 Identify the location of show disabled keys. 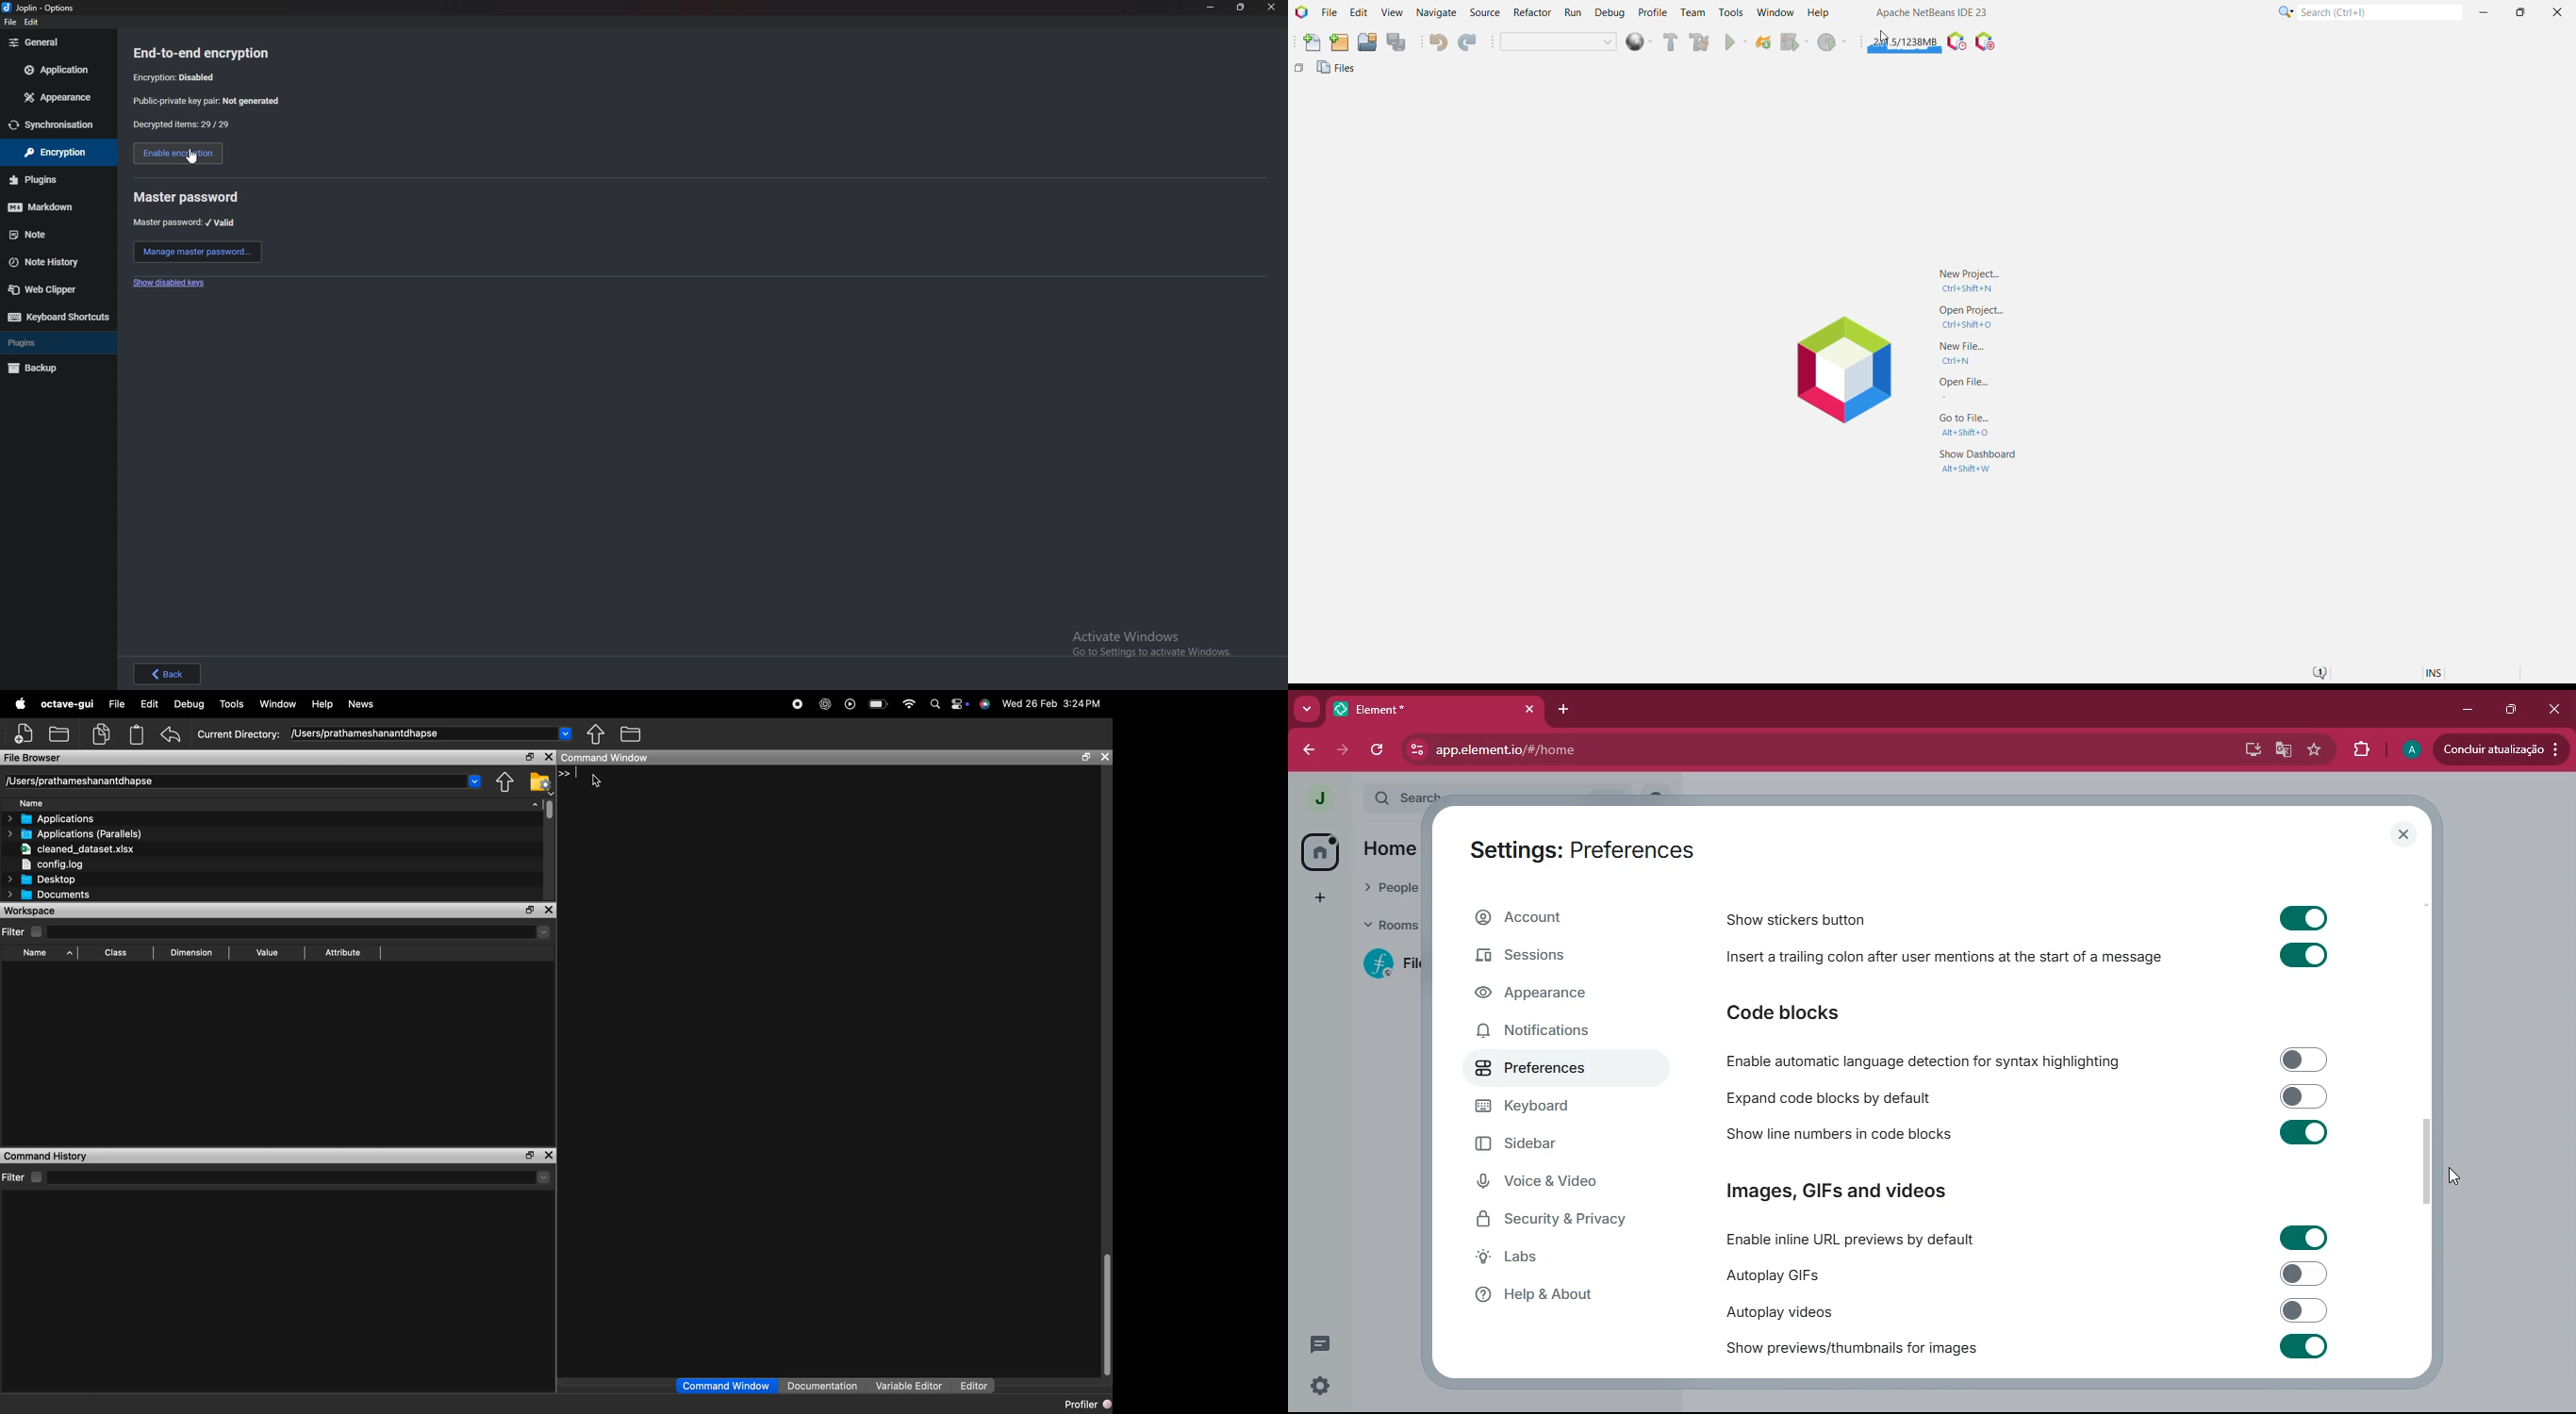
(168, 284).